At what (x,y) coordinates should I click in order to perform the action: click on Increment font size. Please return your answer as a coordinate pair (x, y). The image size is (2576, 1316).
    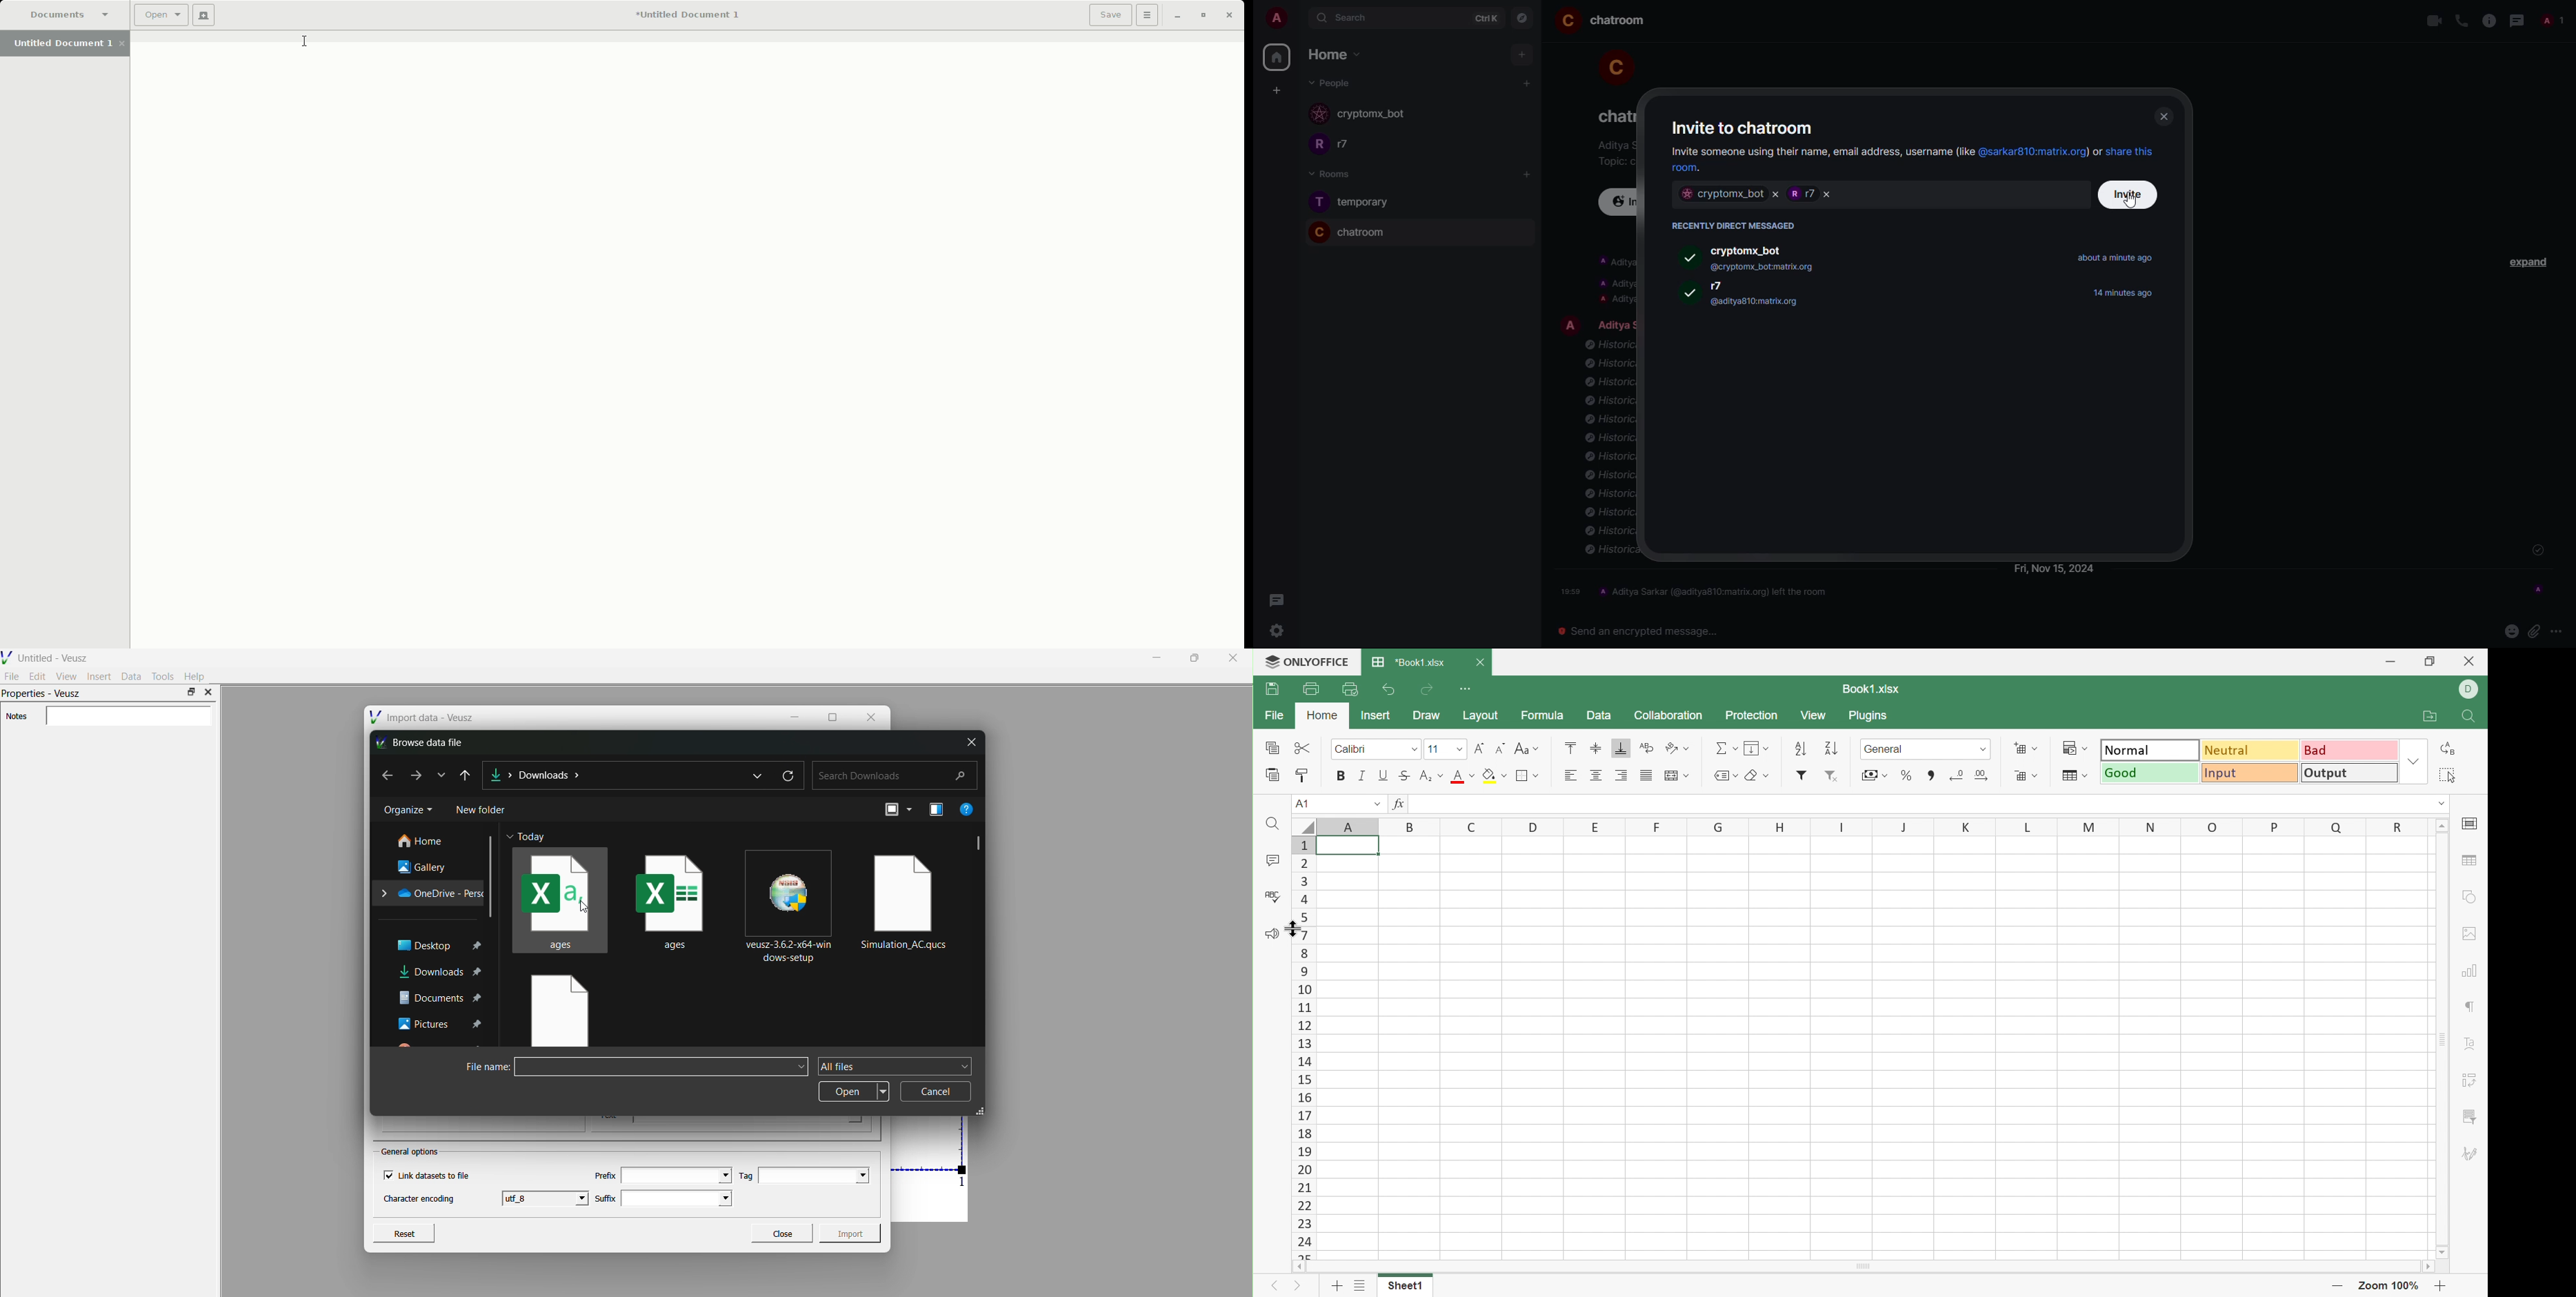
    Looking at the image, I should click on (1478, 749).